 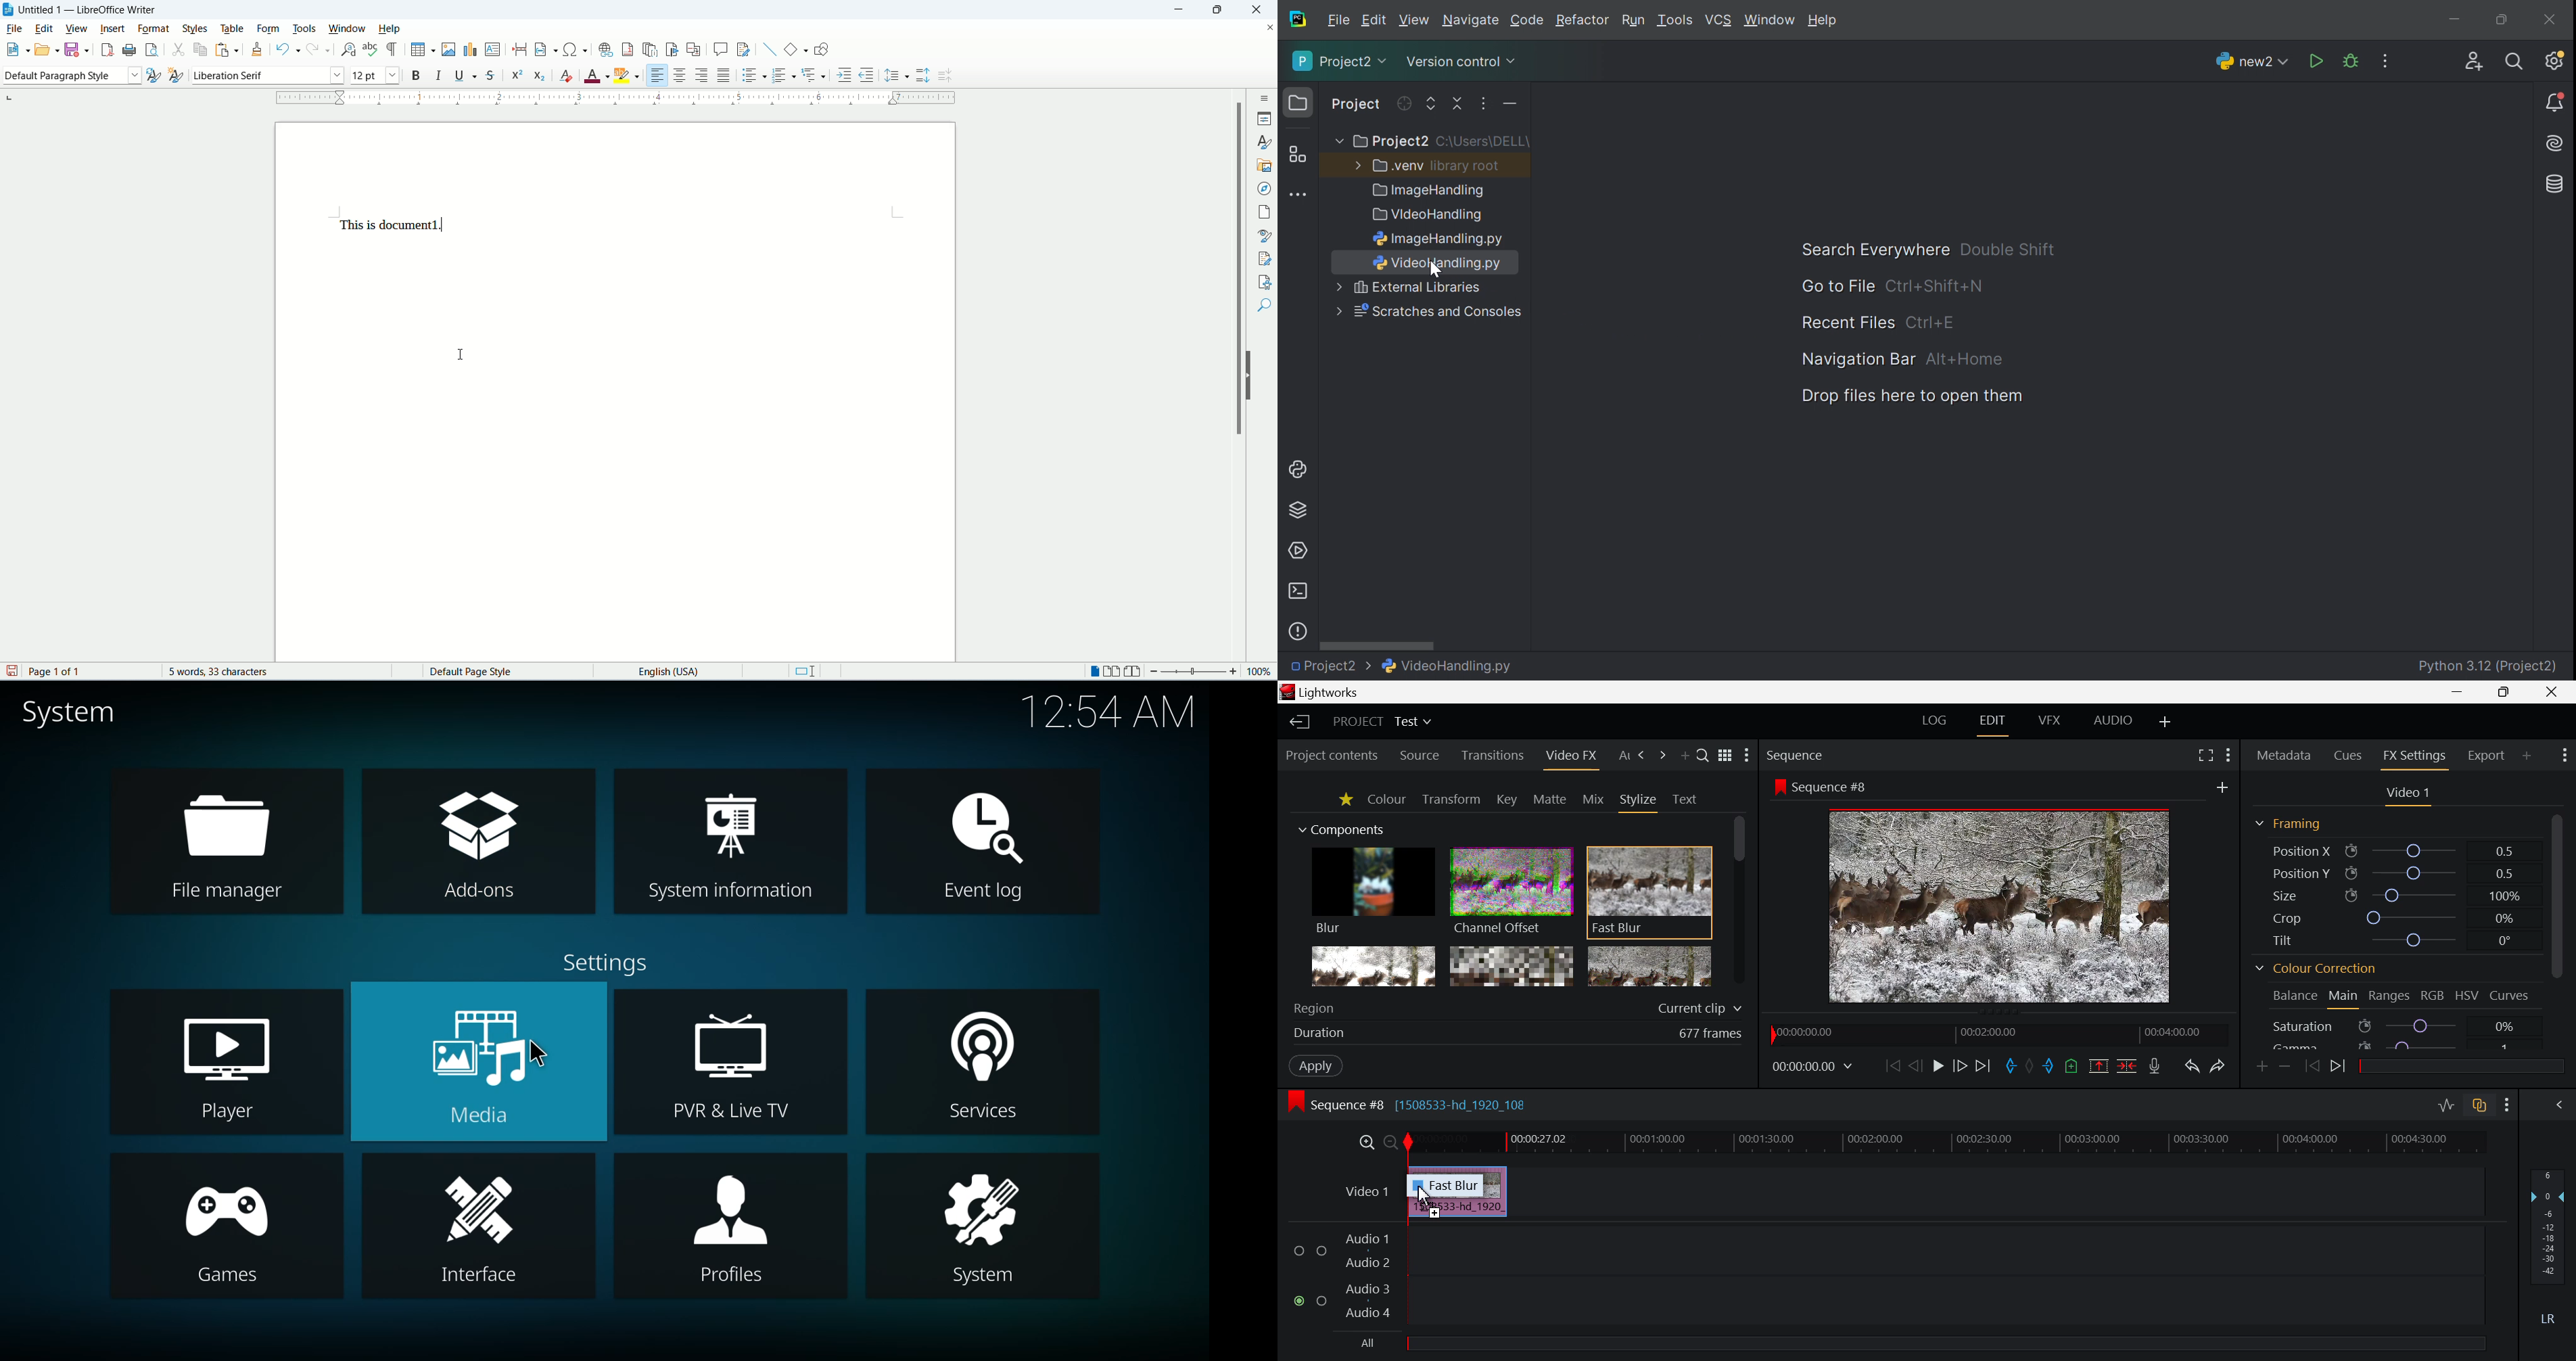 I want to click on Sequence #8 [1508533-hd_1920_108, so click(x=1420, y=1106).